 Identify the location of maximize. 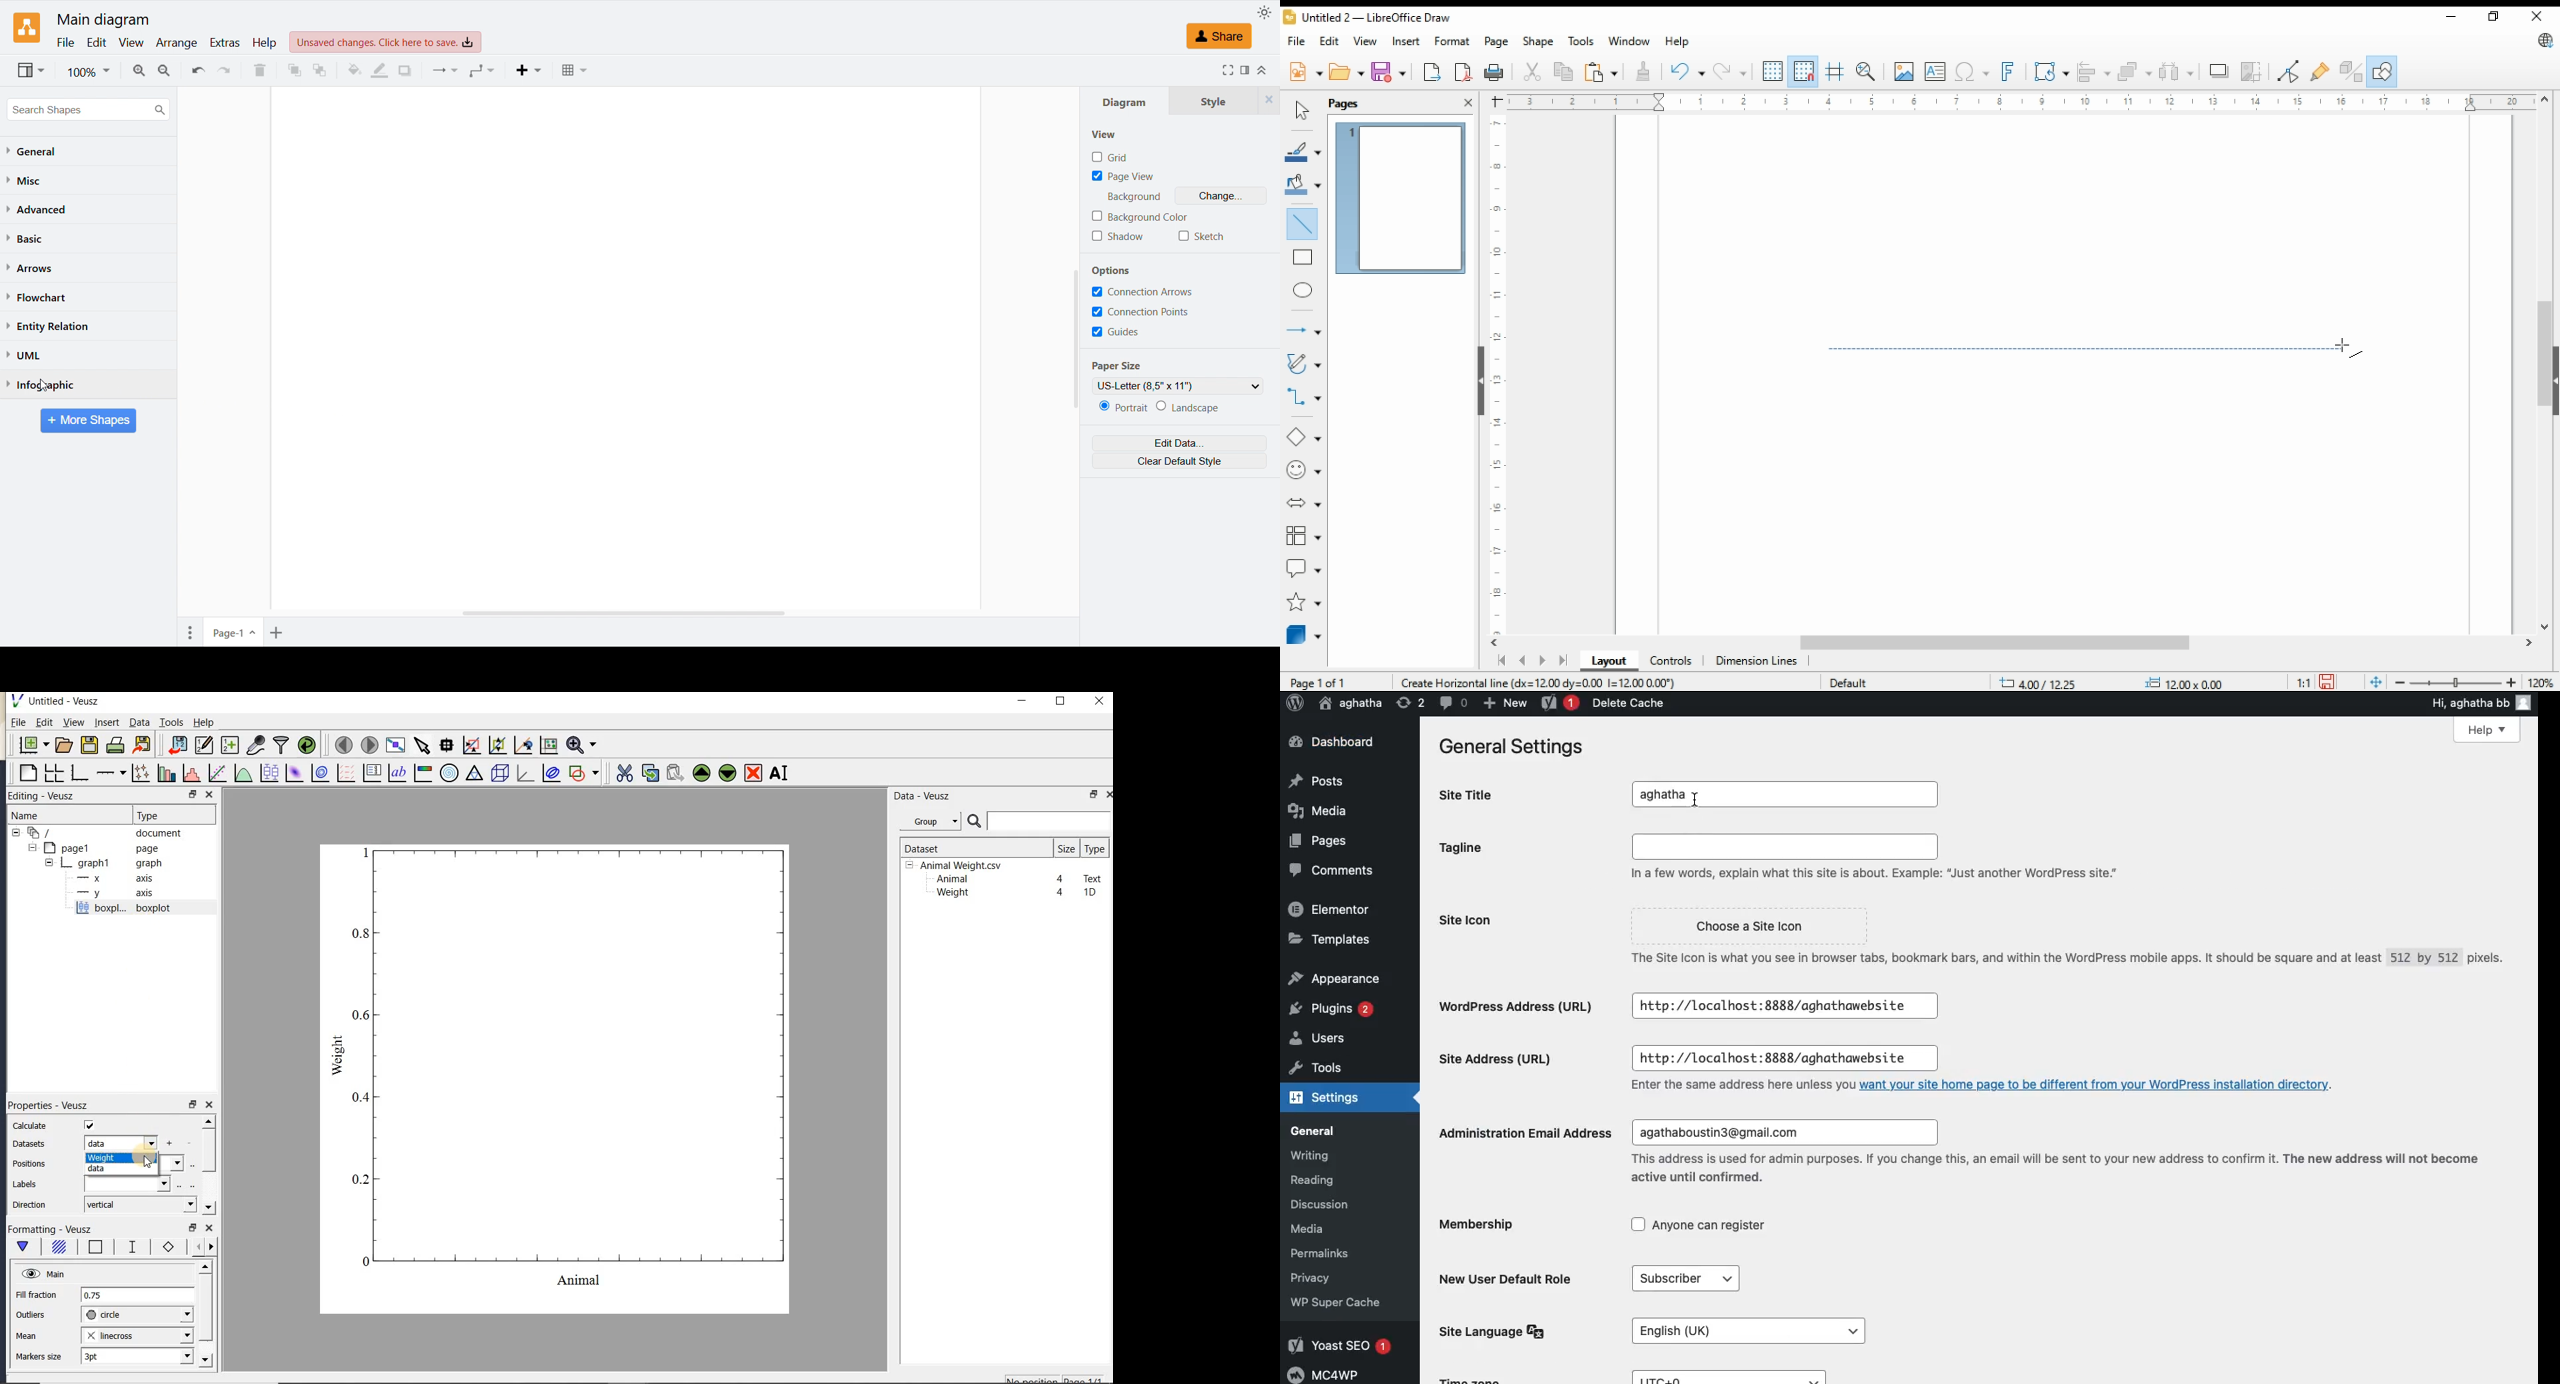
(1061, 701).